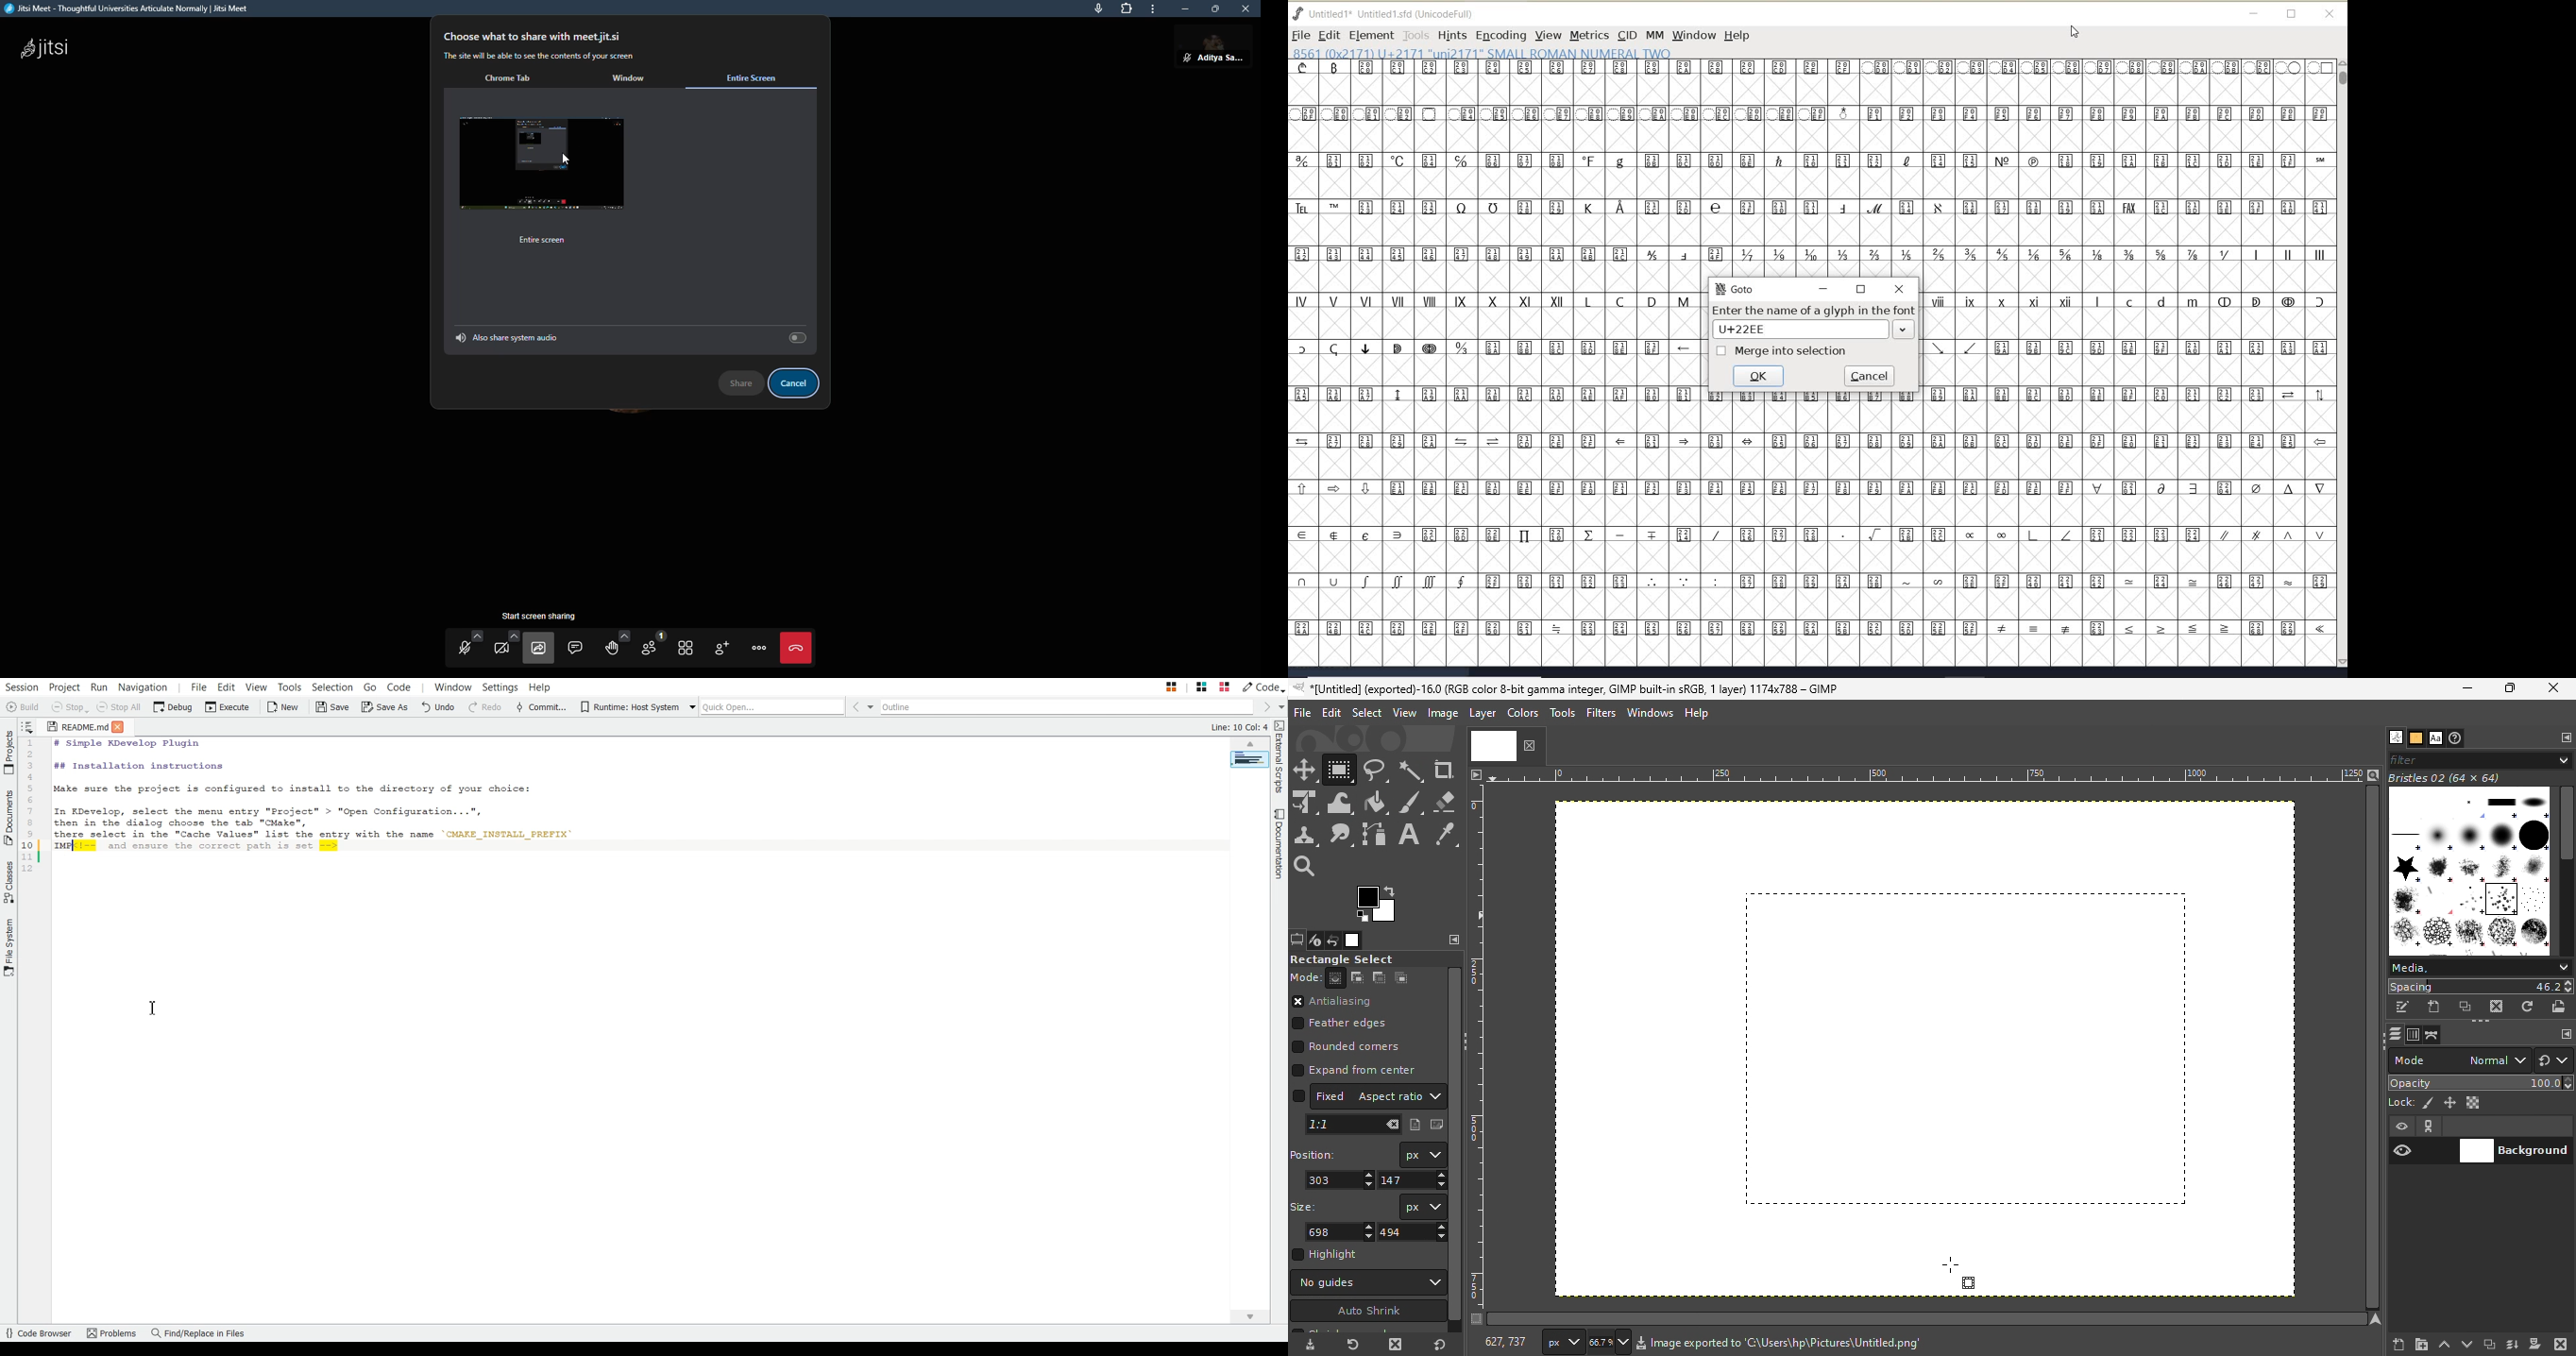 The height and width of the screenshot is (1372, 2576). I want to click on Wrap transform, so click(1342, 803).